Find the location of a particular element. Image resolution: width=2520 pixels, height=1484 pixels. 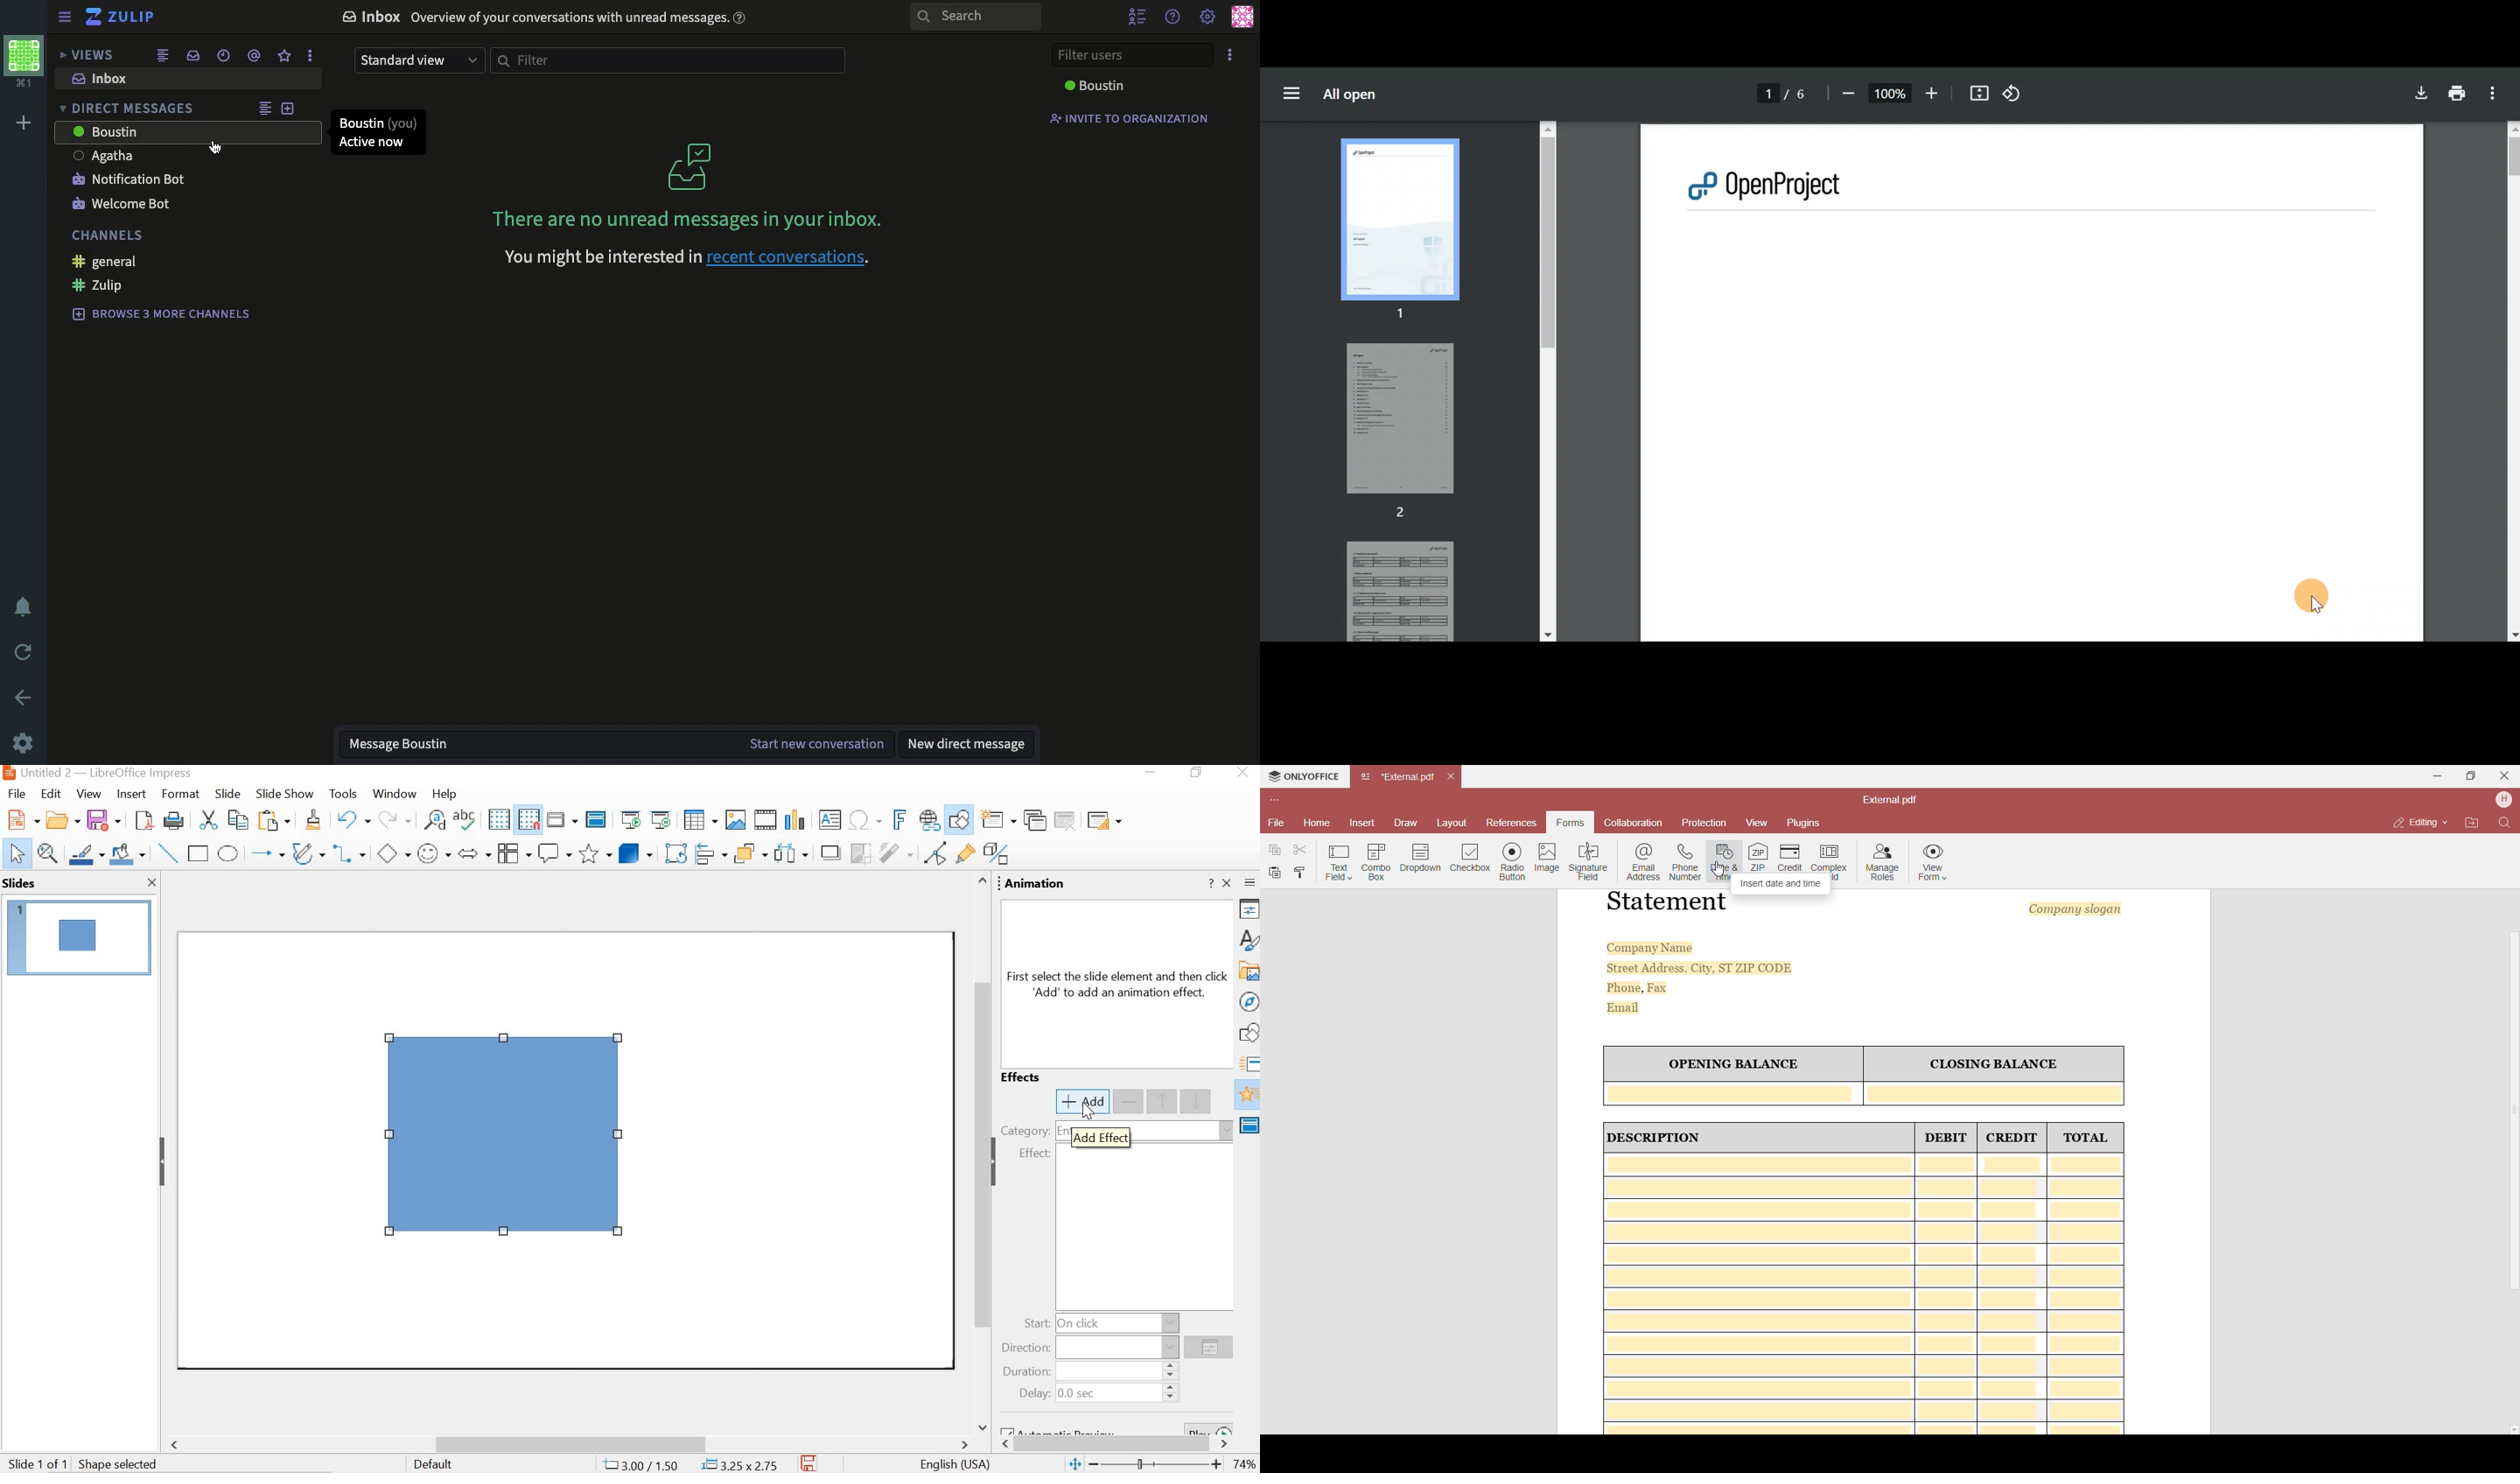

crop image is located at coordinates (858, 851).